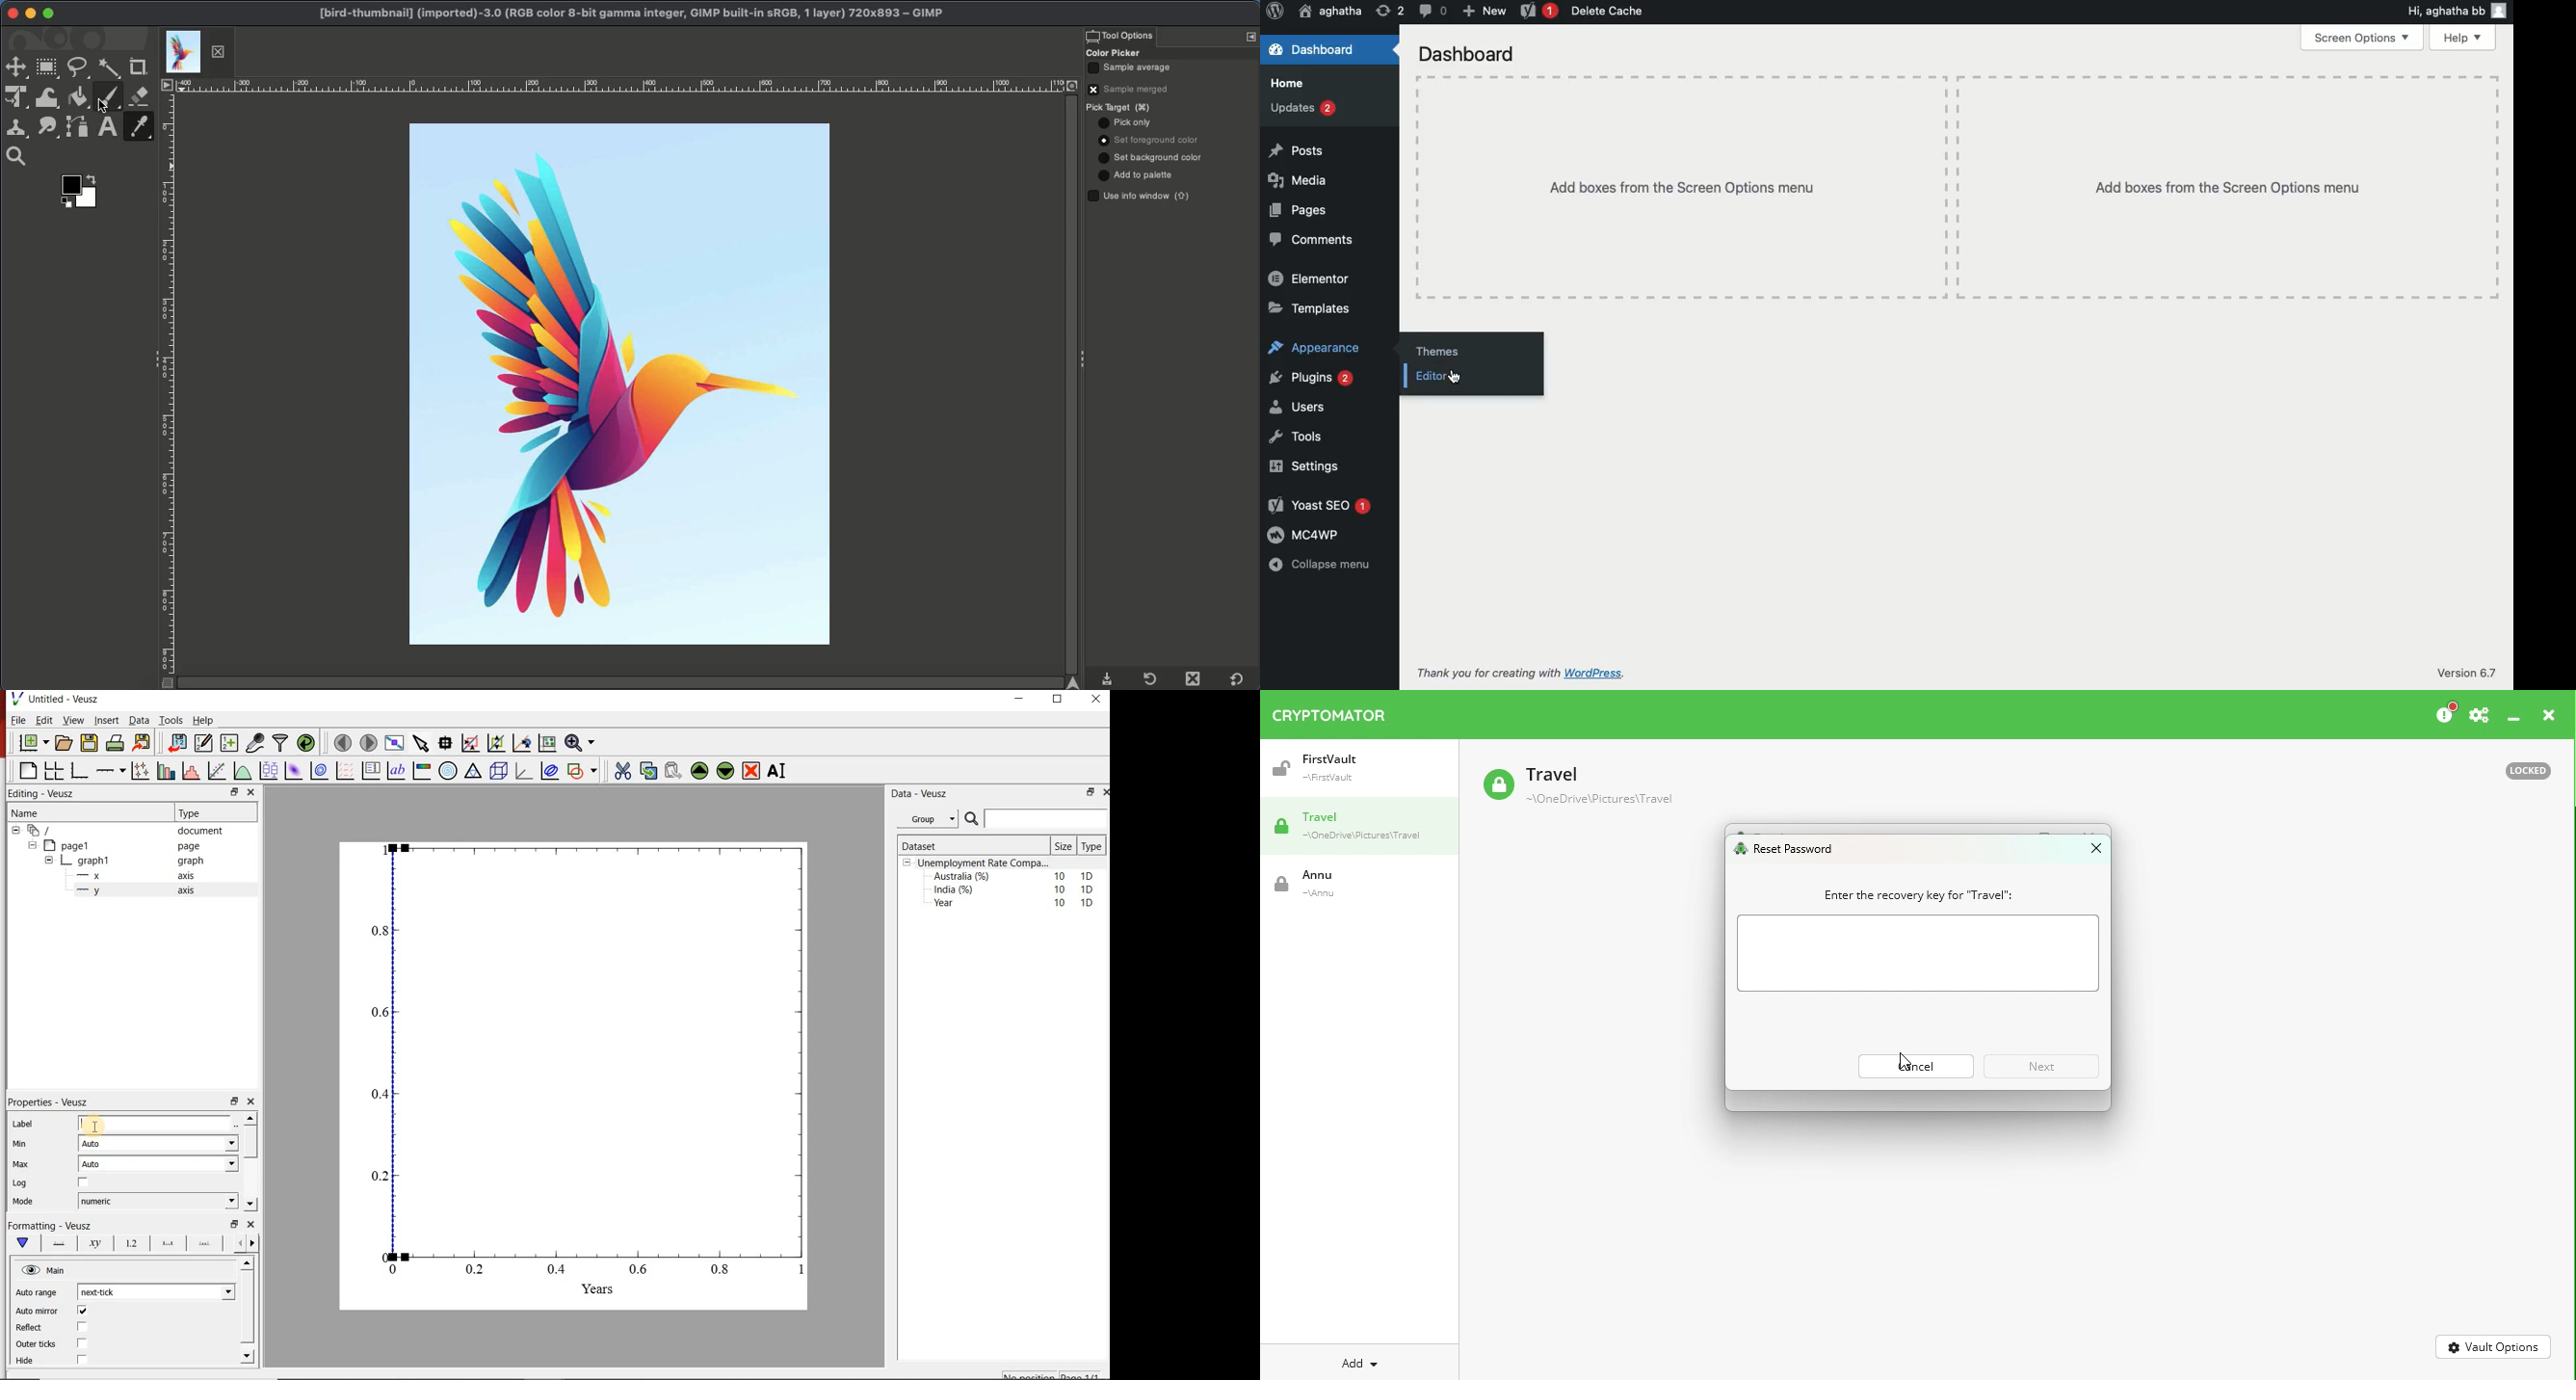 This screenshot has width=2576, height=1400. What do you see at coordinates (1106, 791) in the screenshot?
I see `close` at bounding box center [1106, 791].